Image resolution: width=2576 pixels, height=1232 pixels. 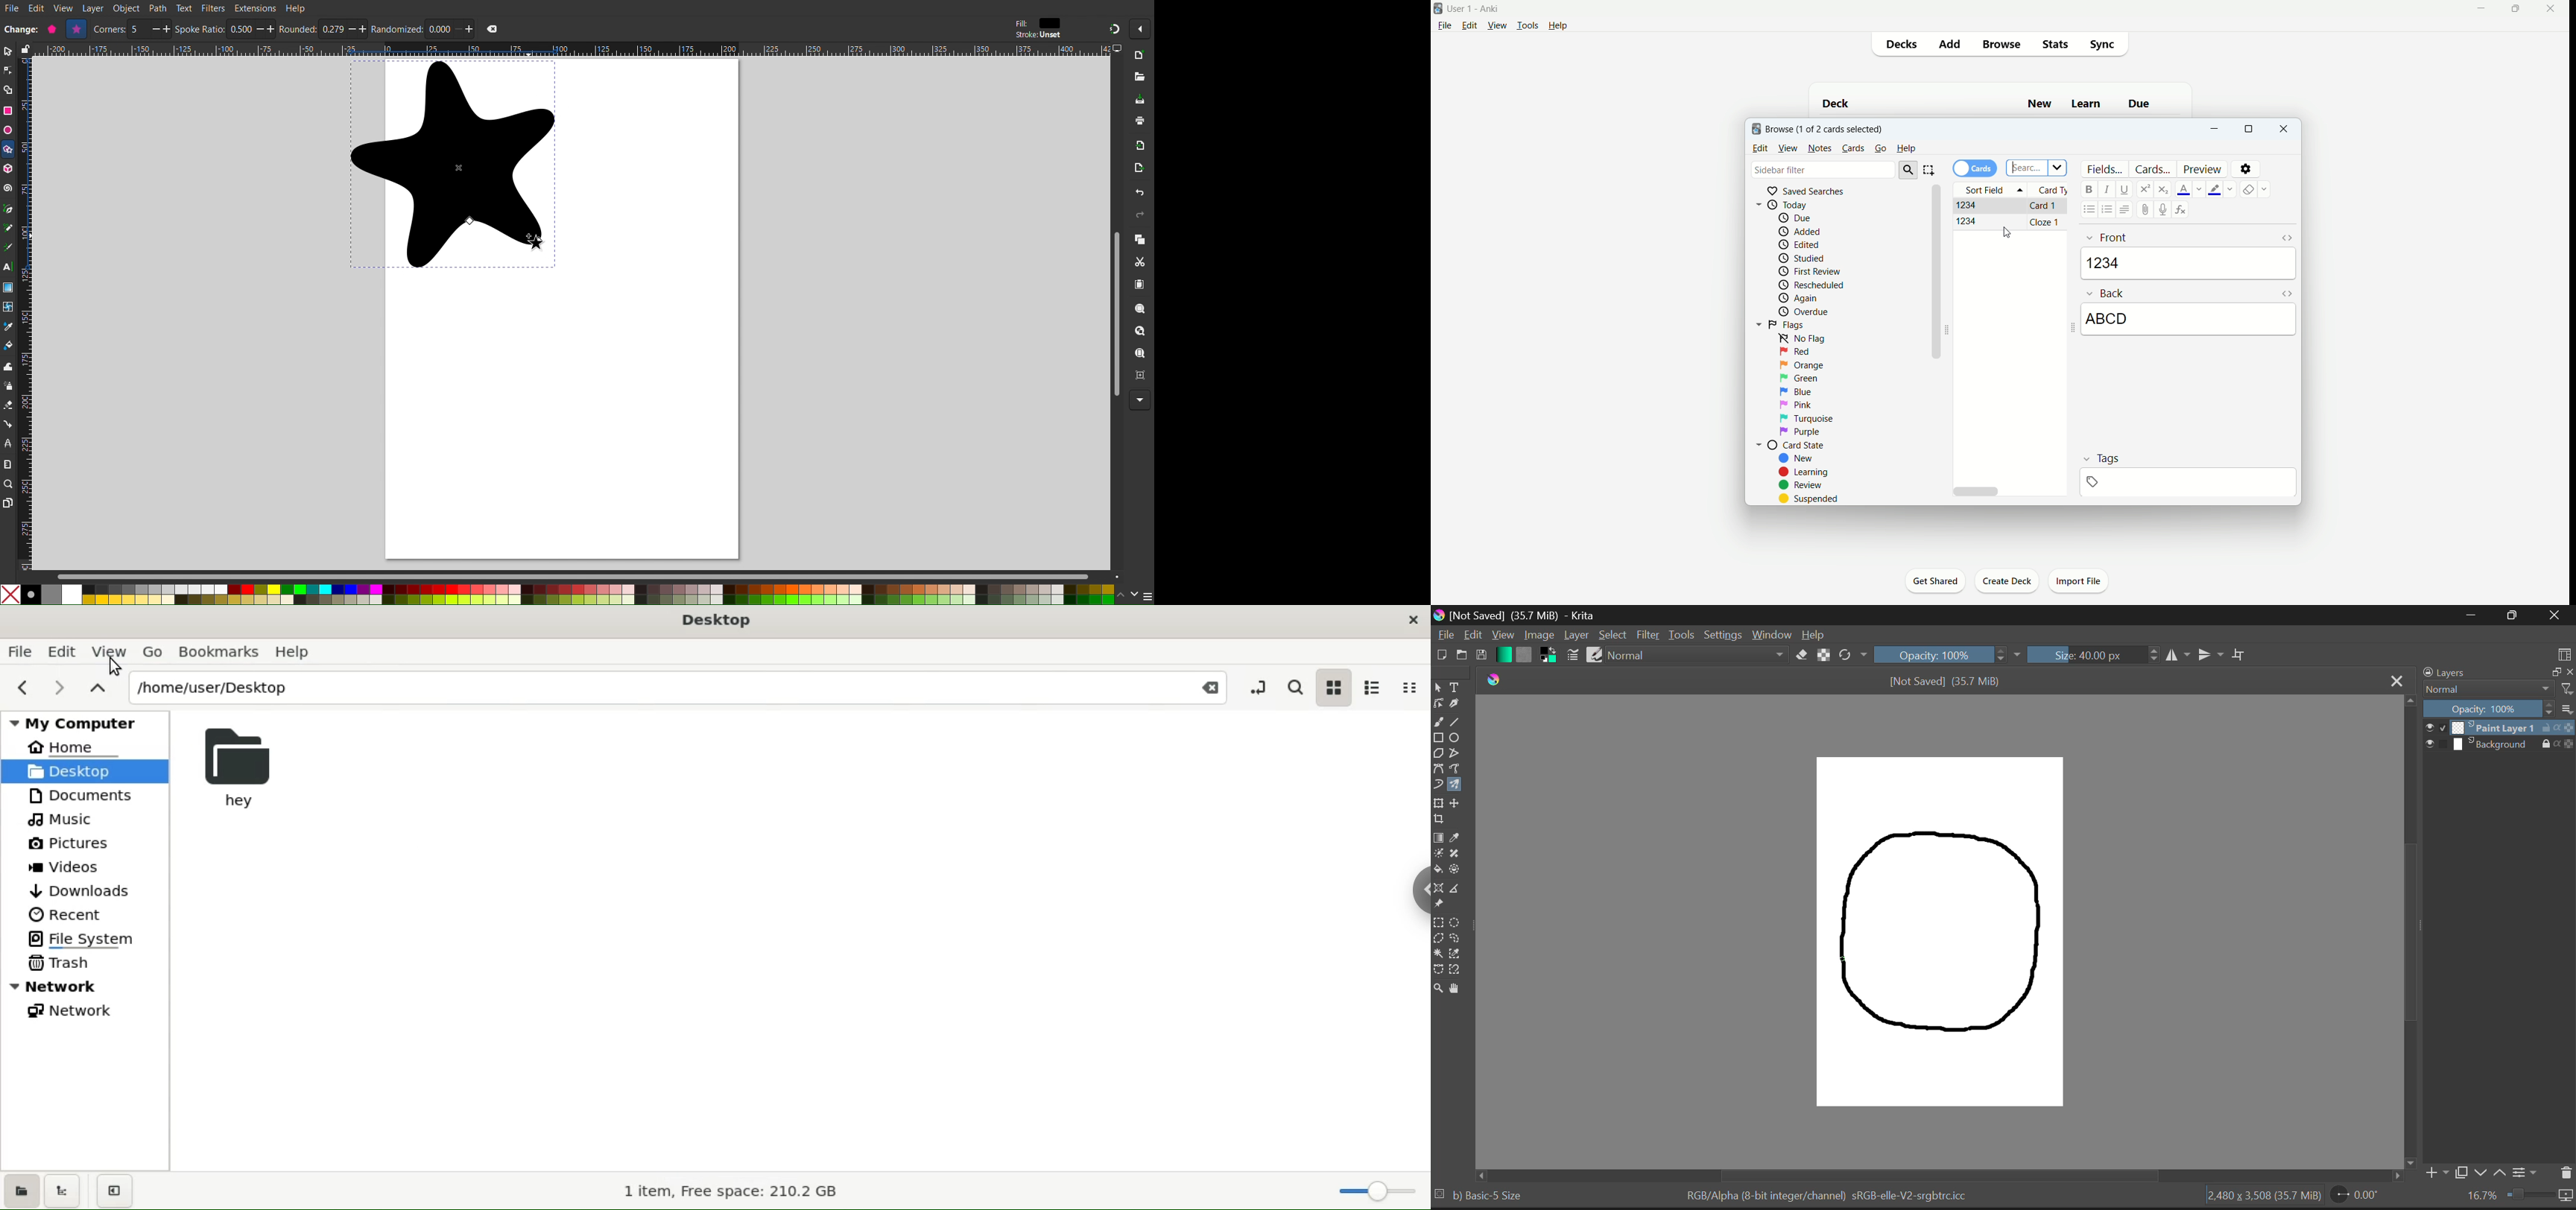 What do you see at coordinates (2110, 237) in the screenshot?
I see `Front` at bounding box center [2110, 237].